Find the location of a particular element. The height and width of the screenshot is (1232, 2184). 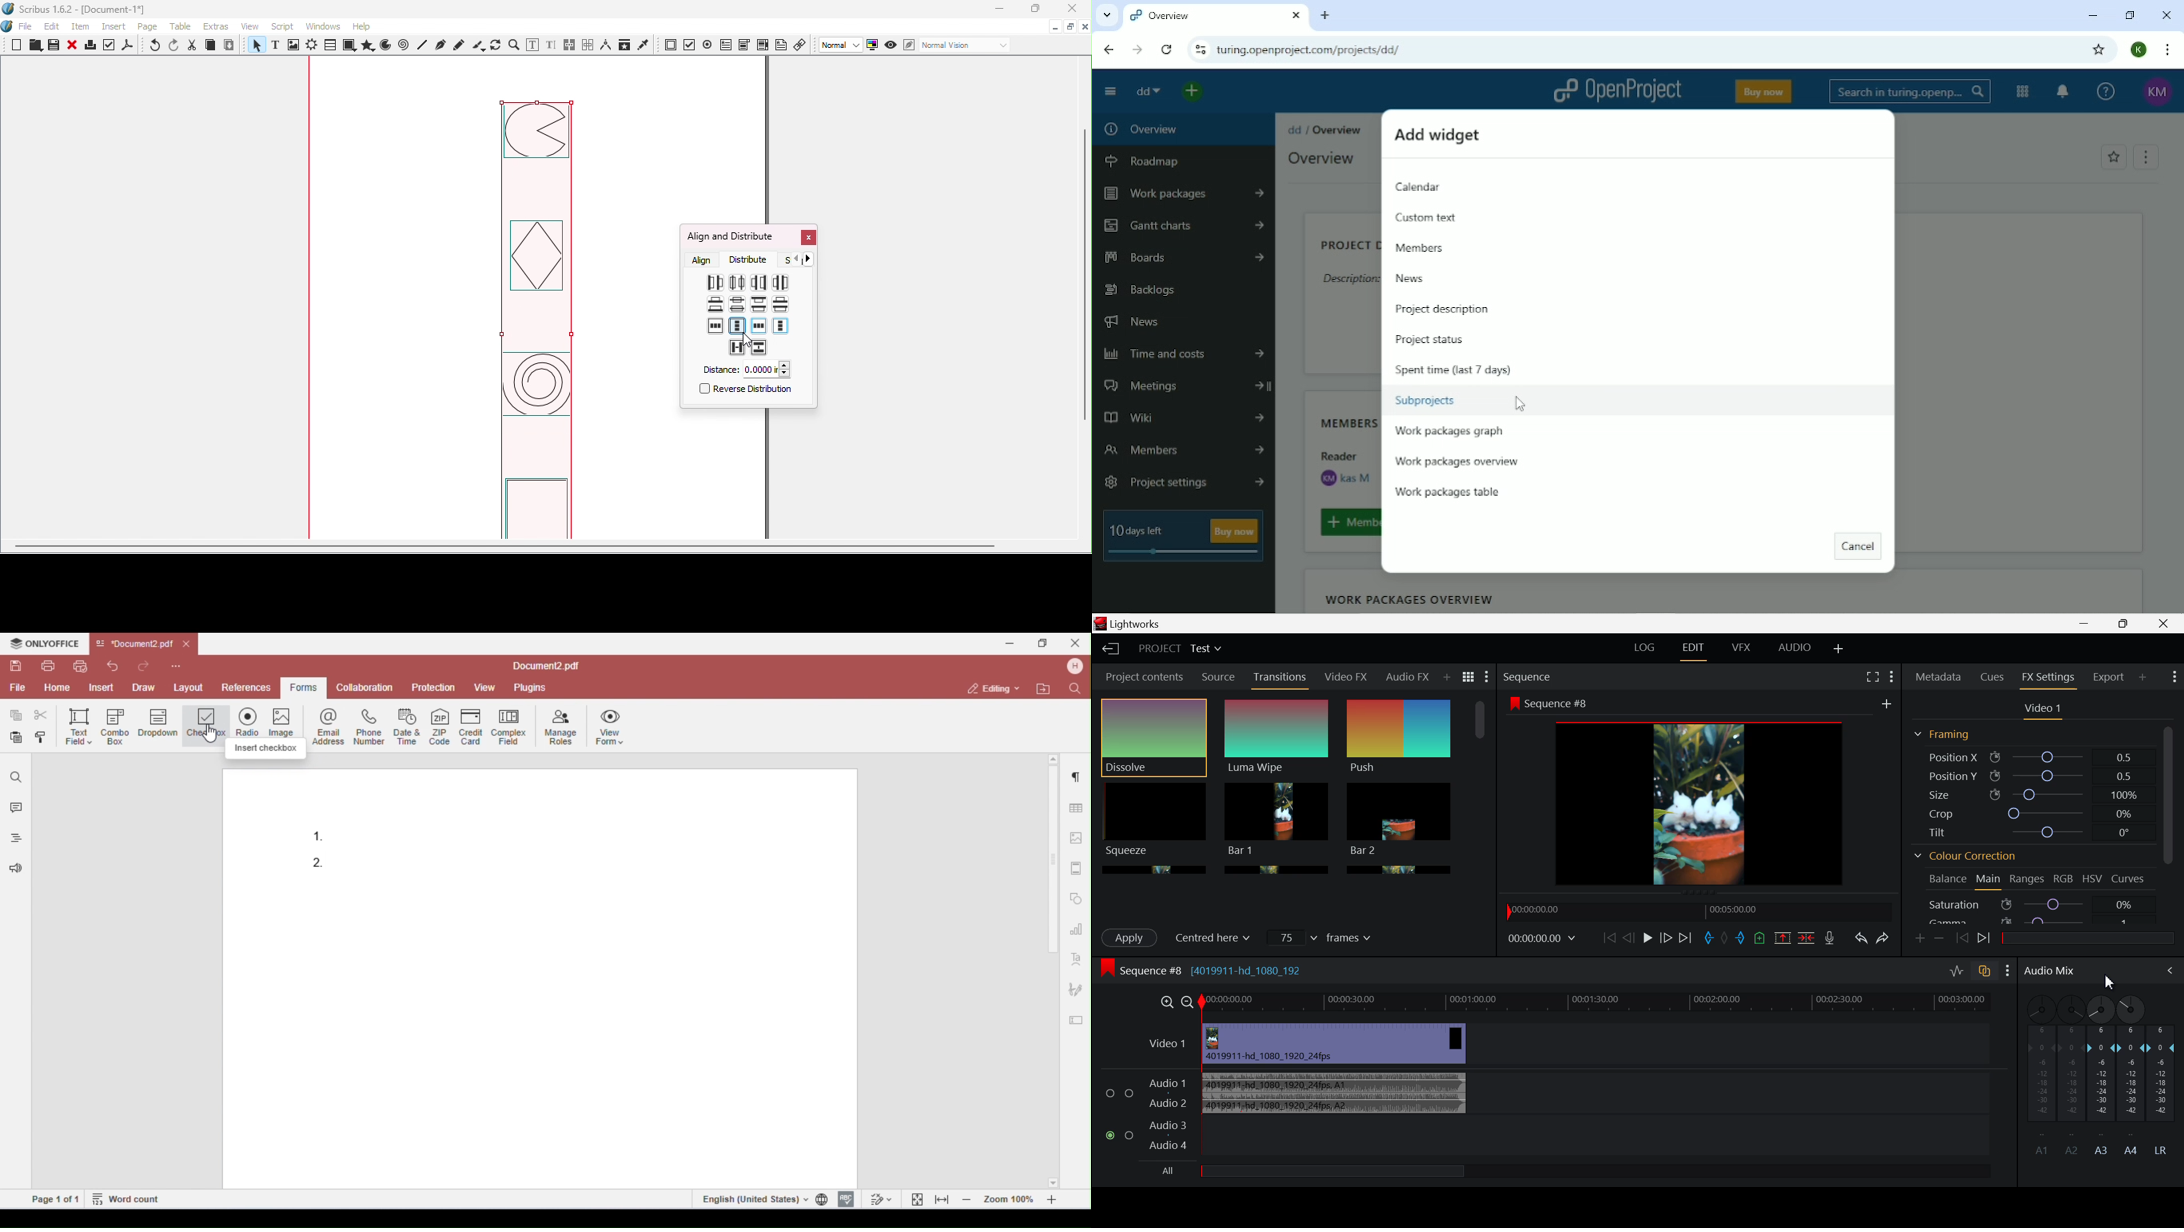

Bar 1 is located at coordinates (1399, 819).